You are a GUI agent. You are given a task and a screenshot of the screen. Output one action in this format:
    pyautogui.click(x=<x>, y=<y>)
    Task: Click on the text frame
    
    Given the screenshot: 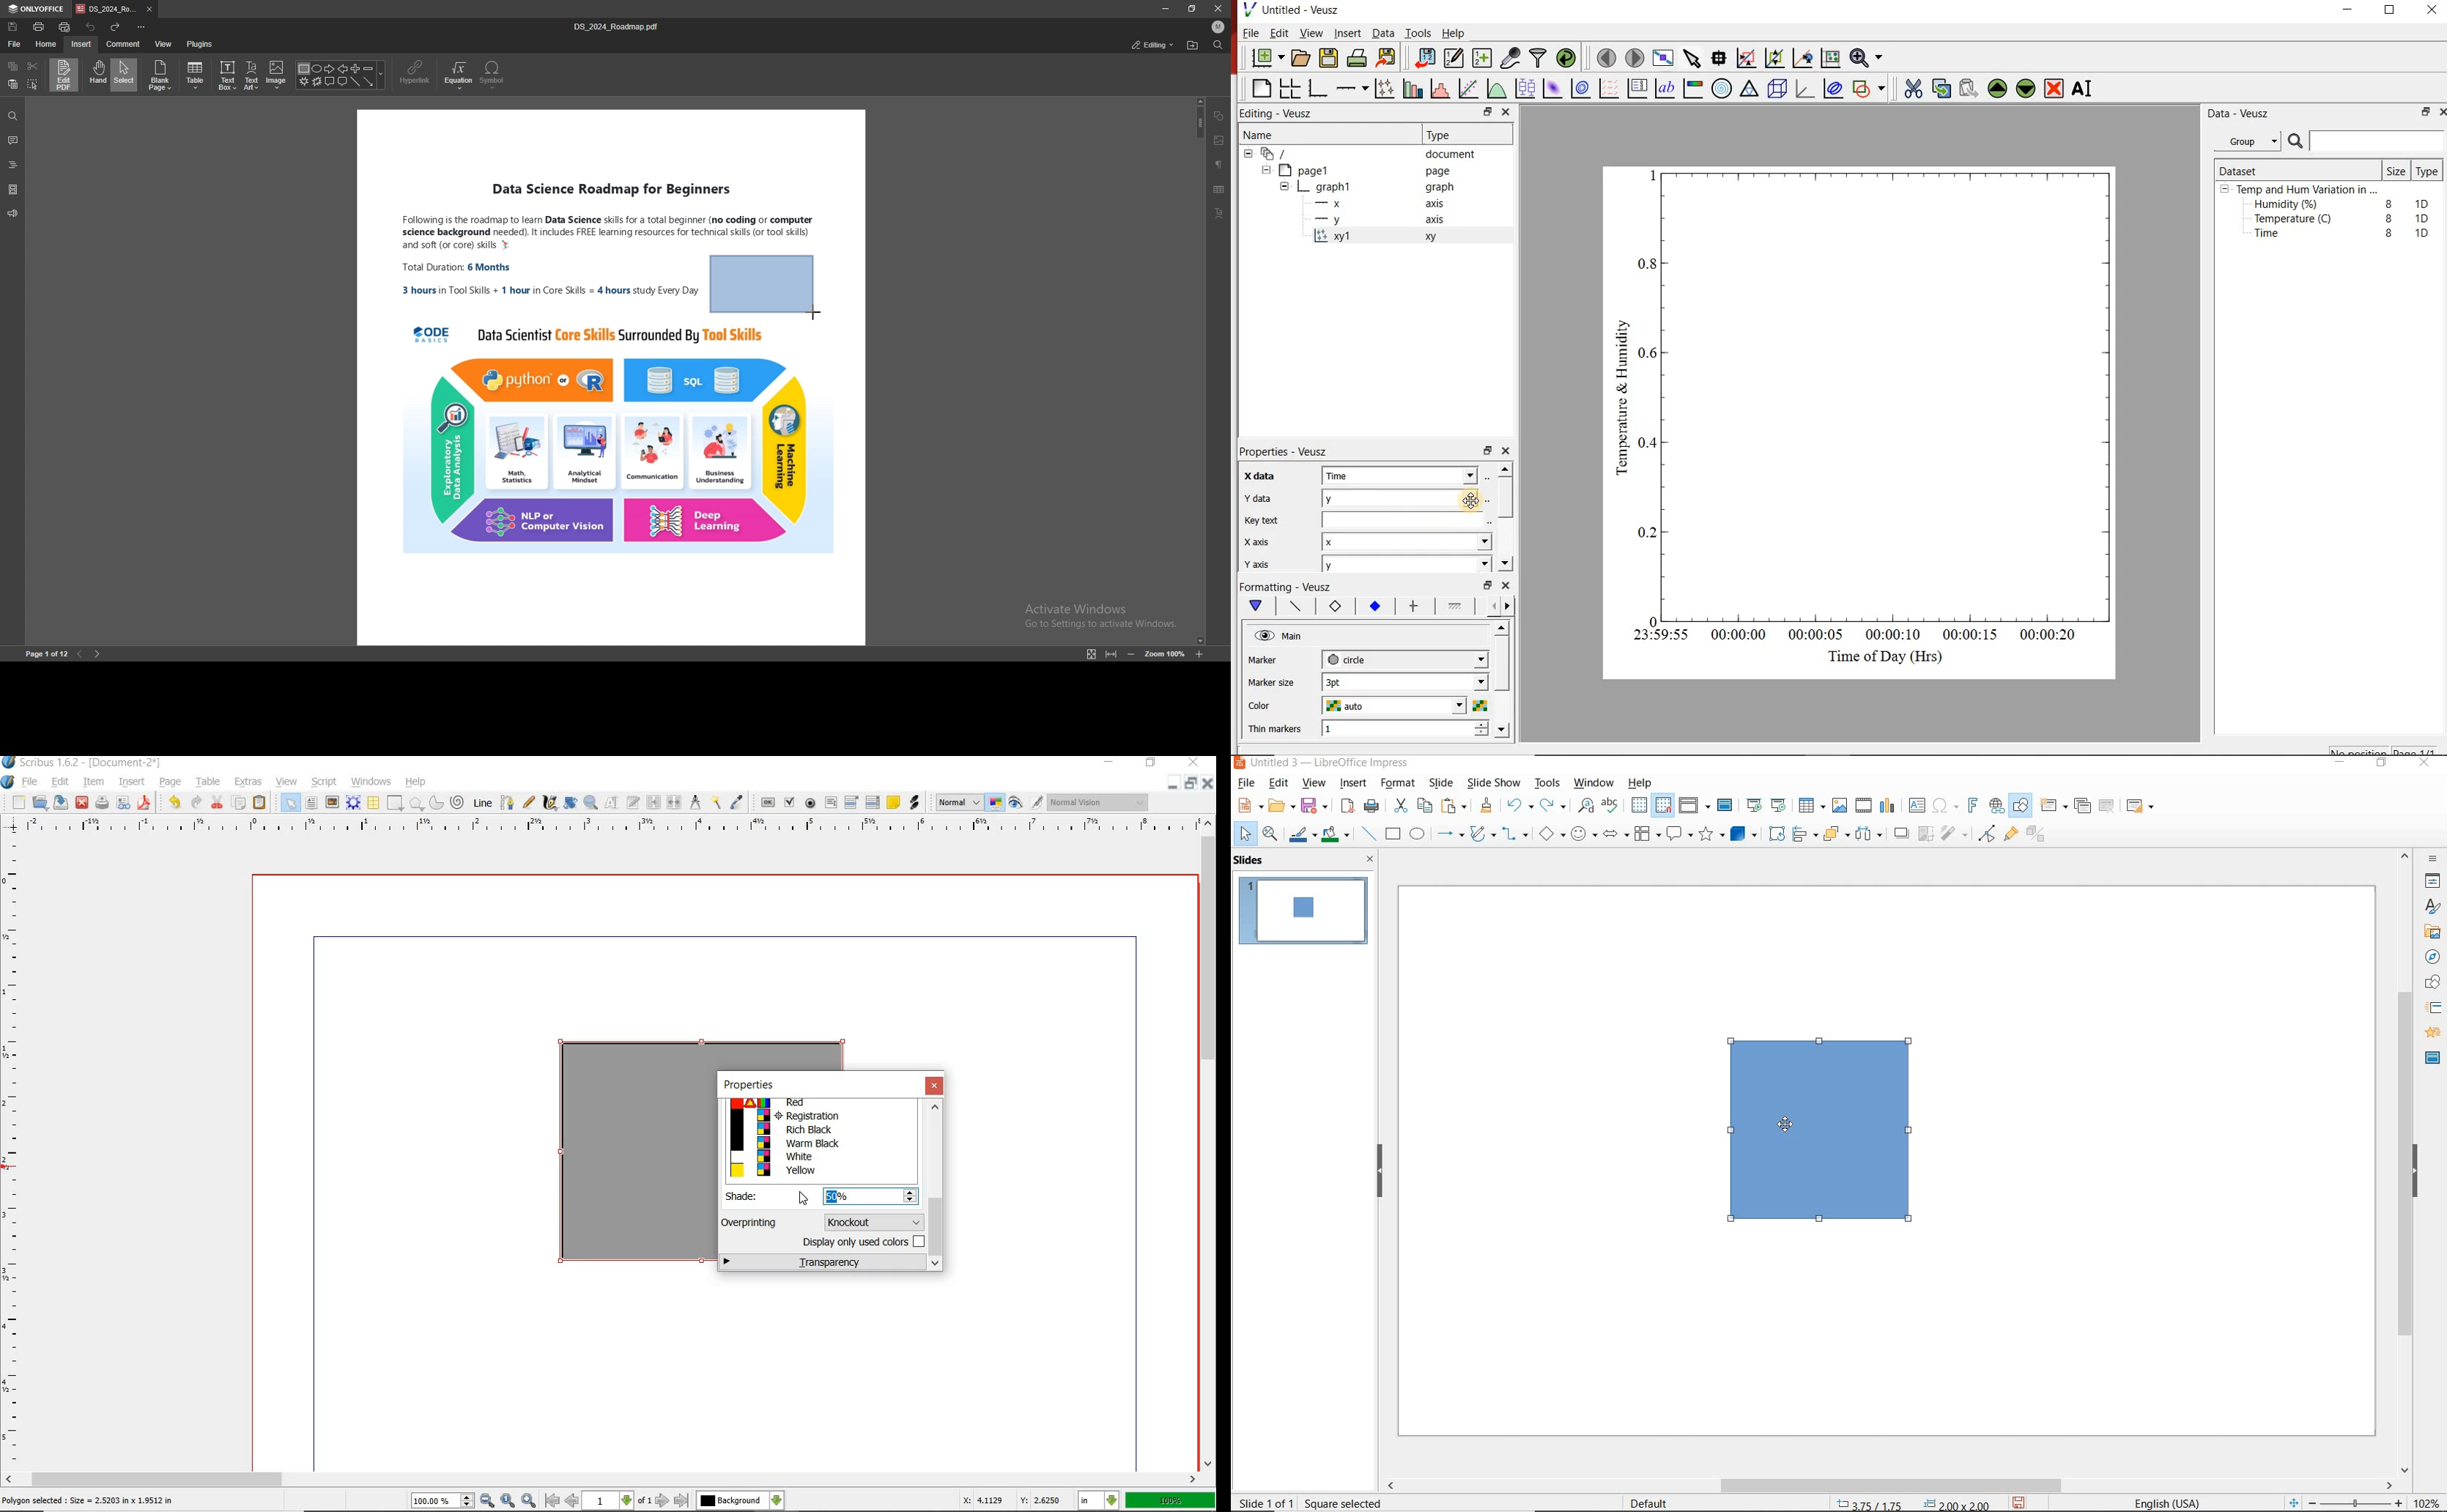 What is the action you would take?
    pyautogui.click(x=314, y=802)
    